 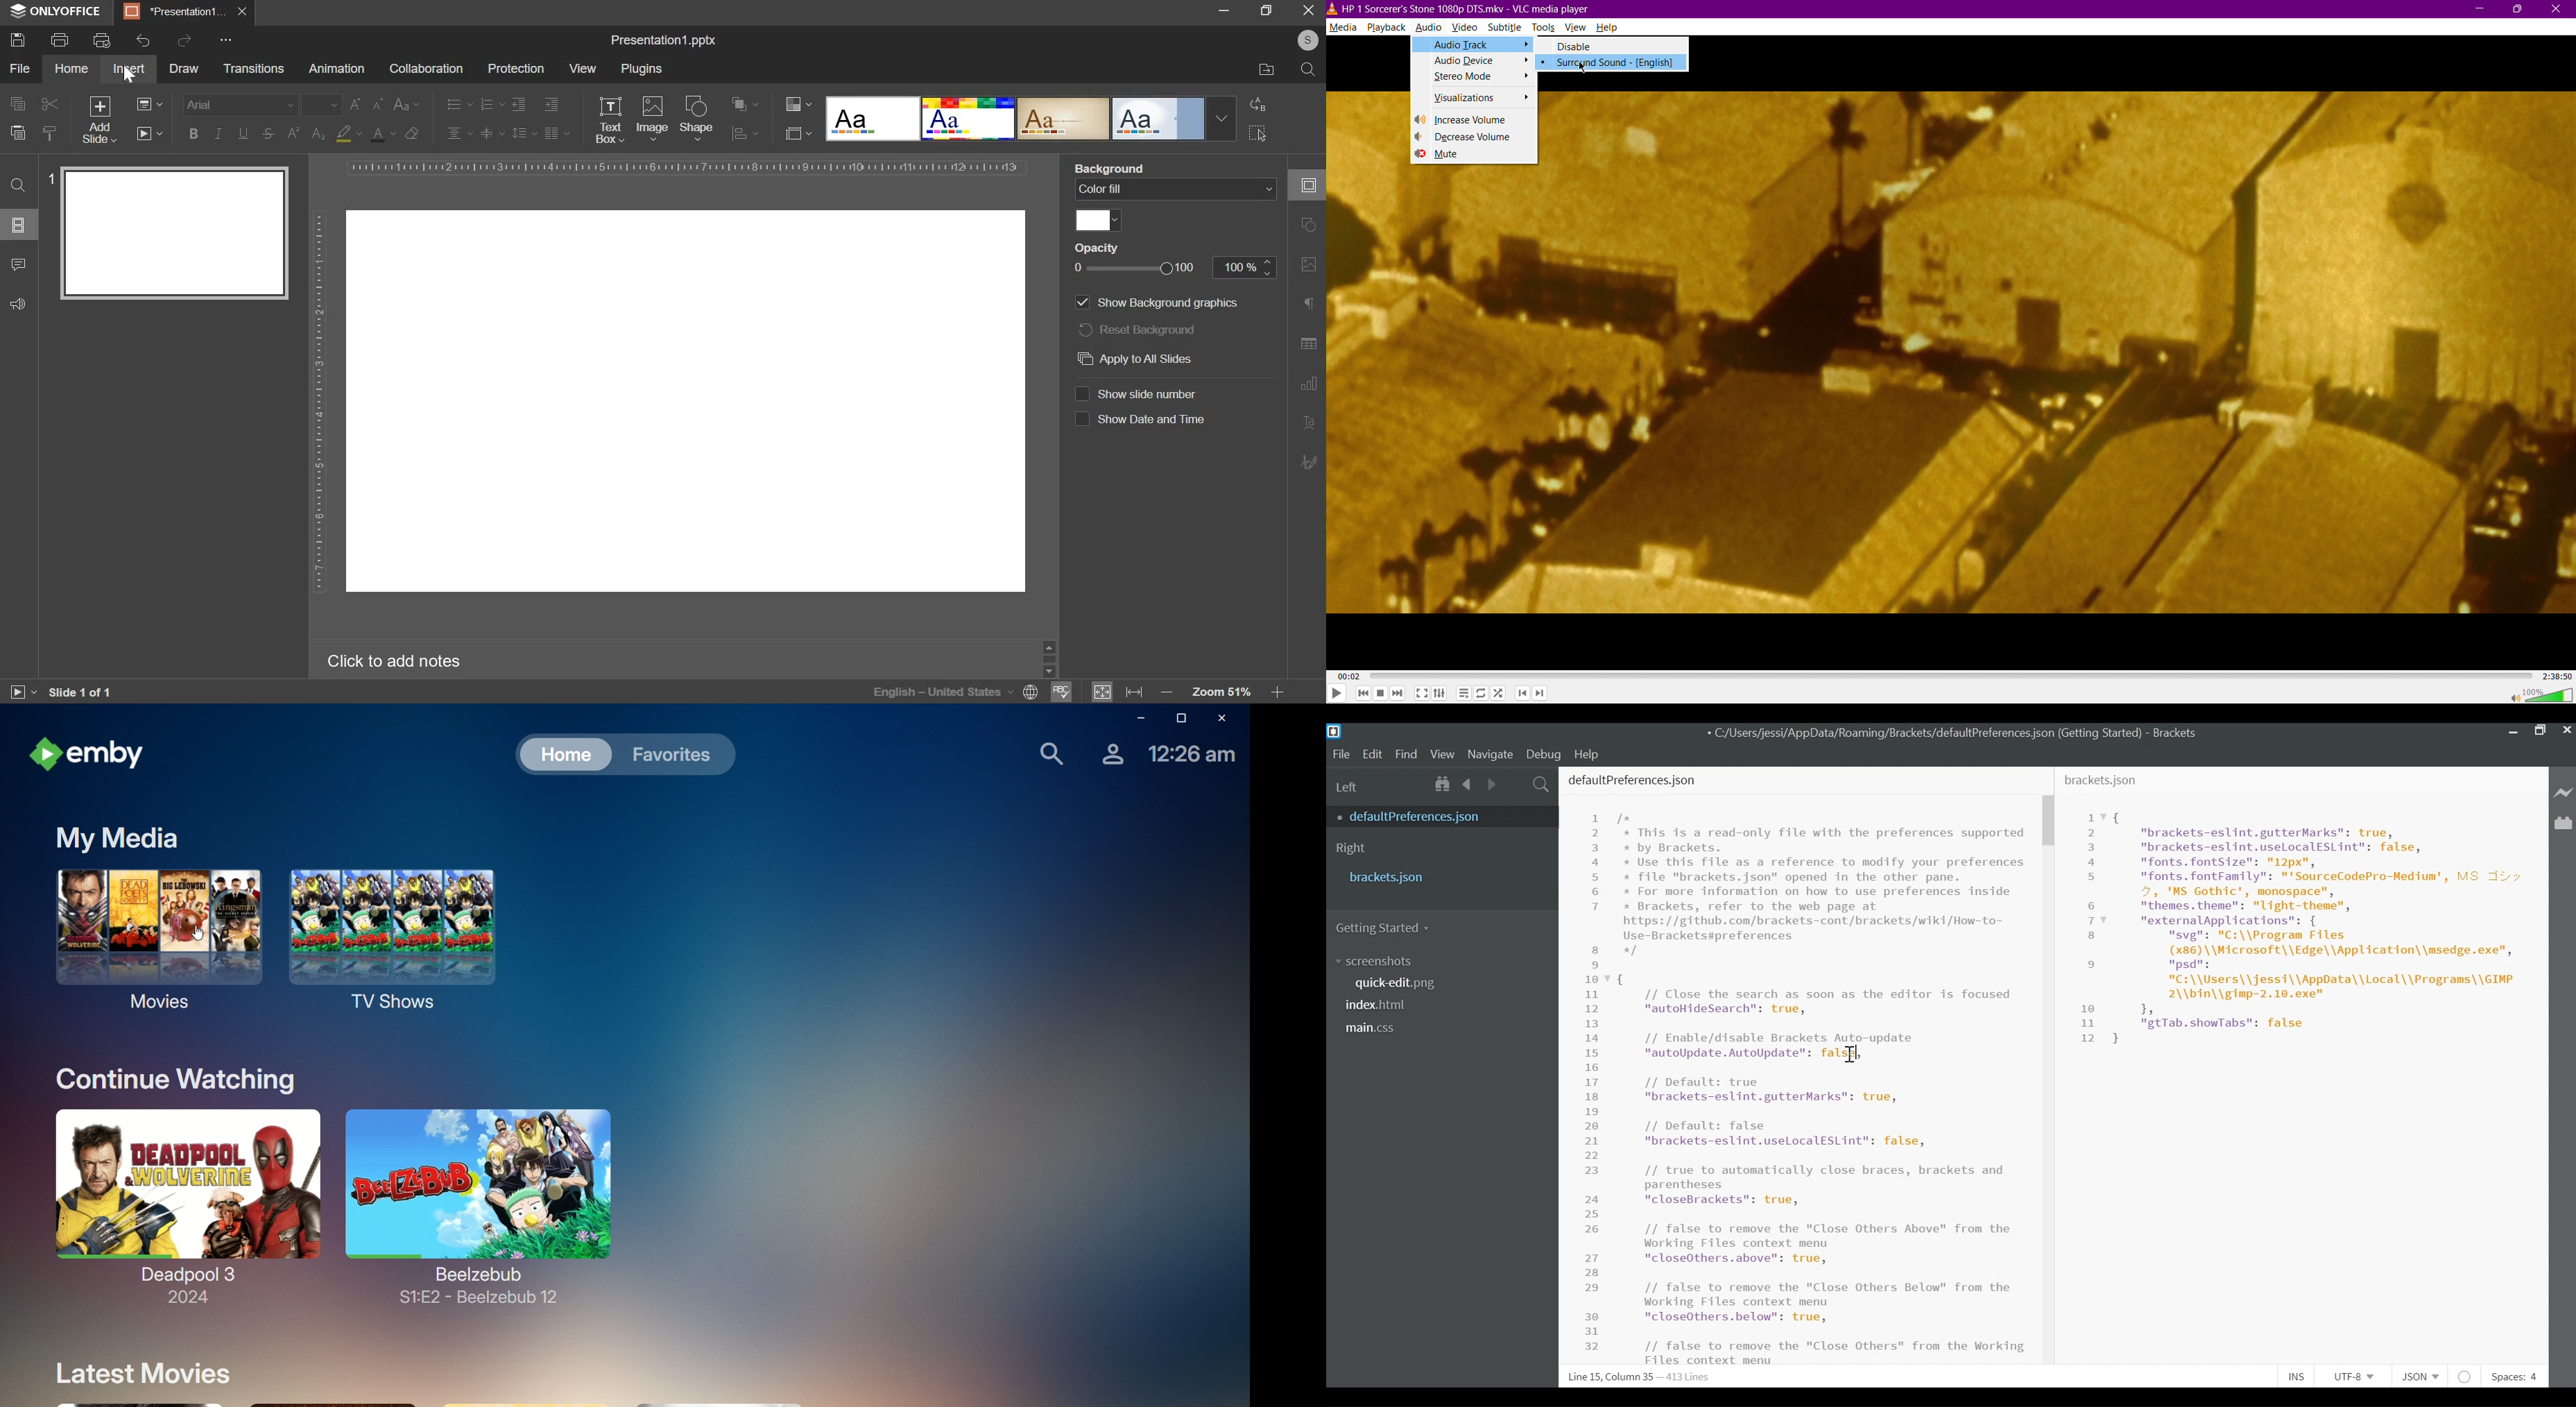 What do you see at coordinates (2512, 729) in the screenshot?
I see `minimize` at bounding box center [2512, 729].